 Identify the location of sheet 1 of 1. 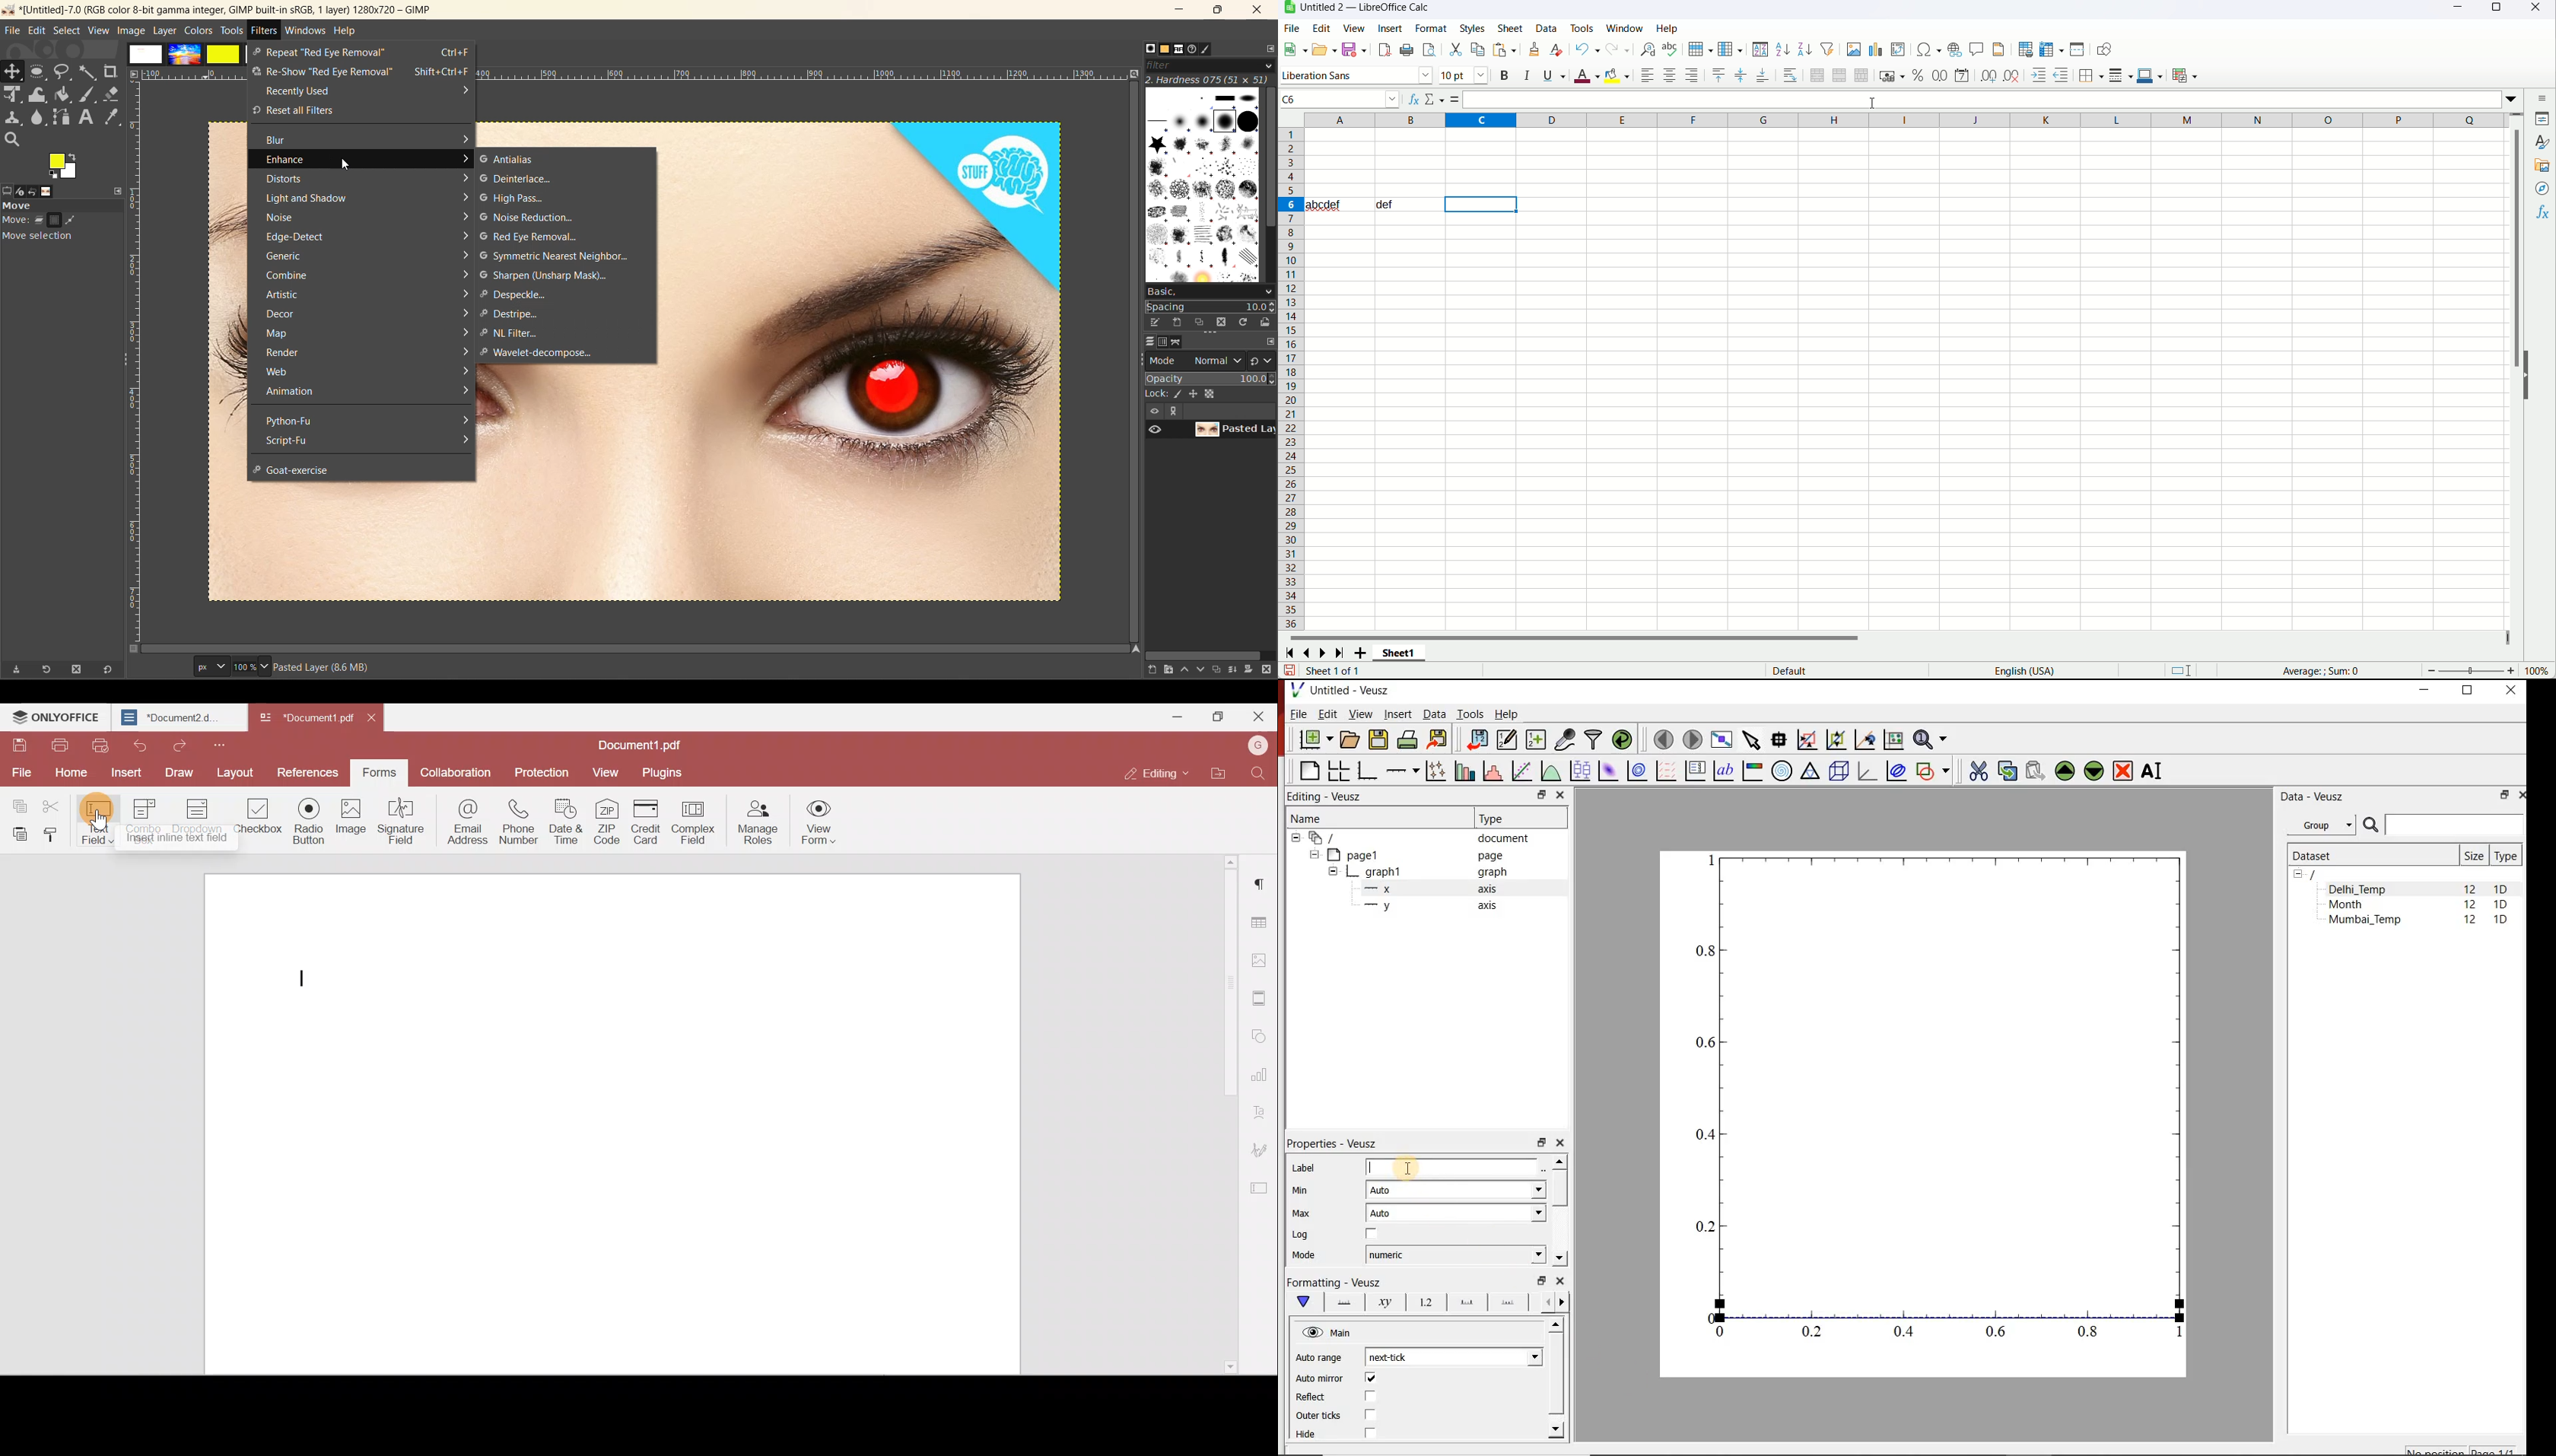
(1333, 670).